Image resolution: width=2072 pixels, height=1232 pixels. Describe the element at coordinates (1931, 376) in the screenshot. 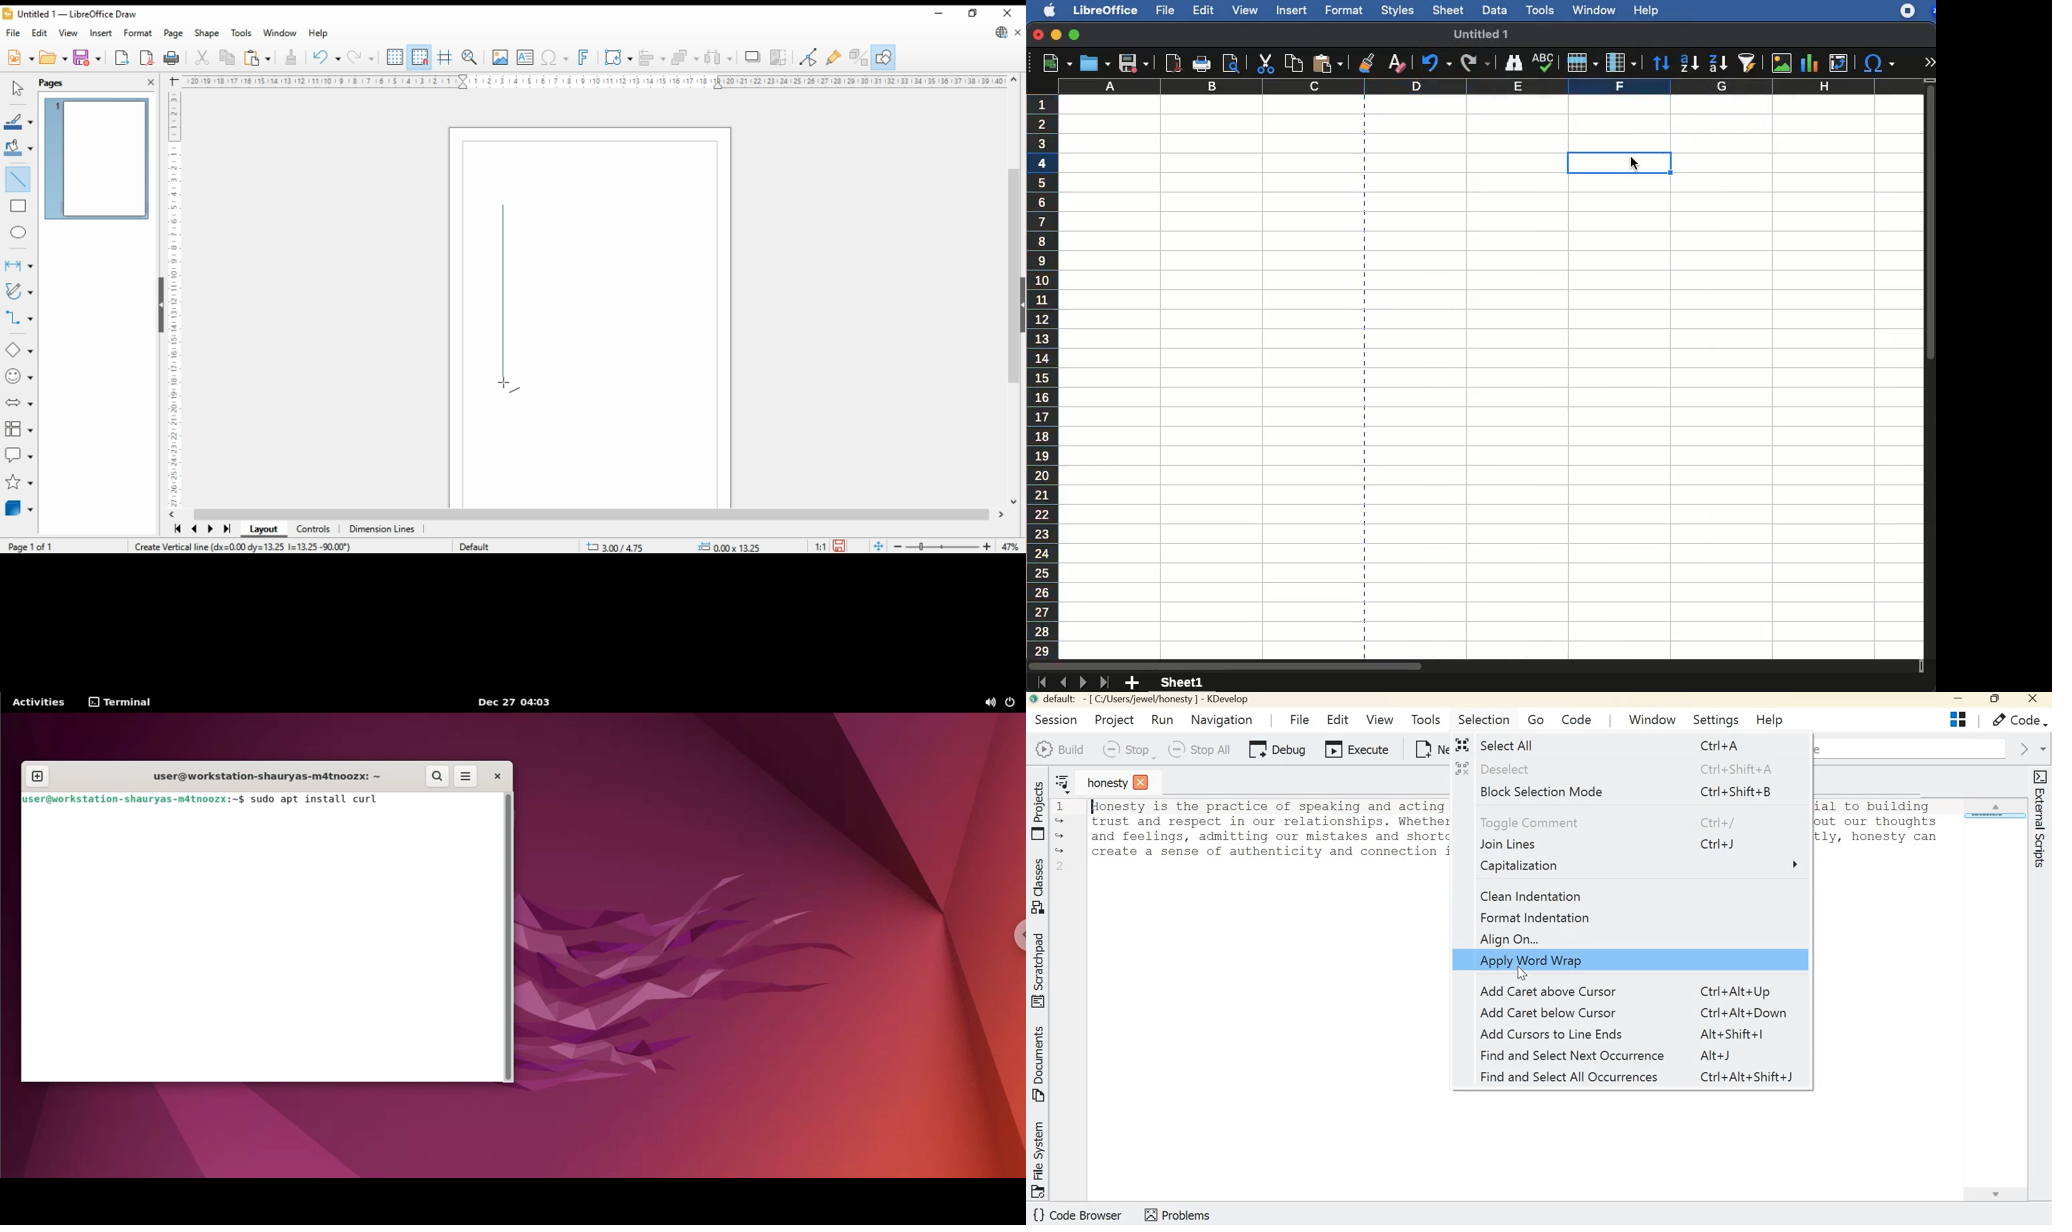

I see `scroll` at that location.